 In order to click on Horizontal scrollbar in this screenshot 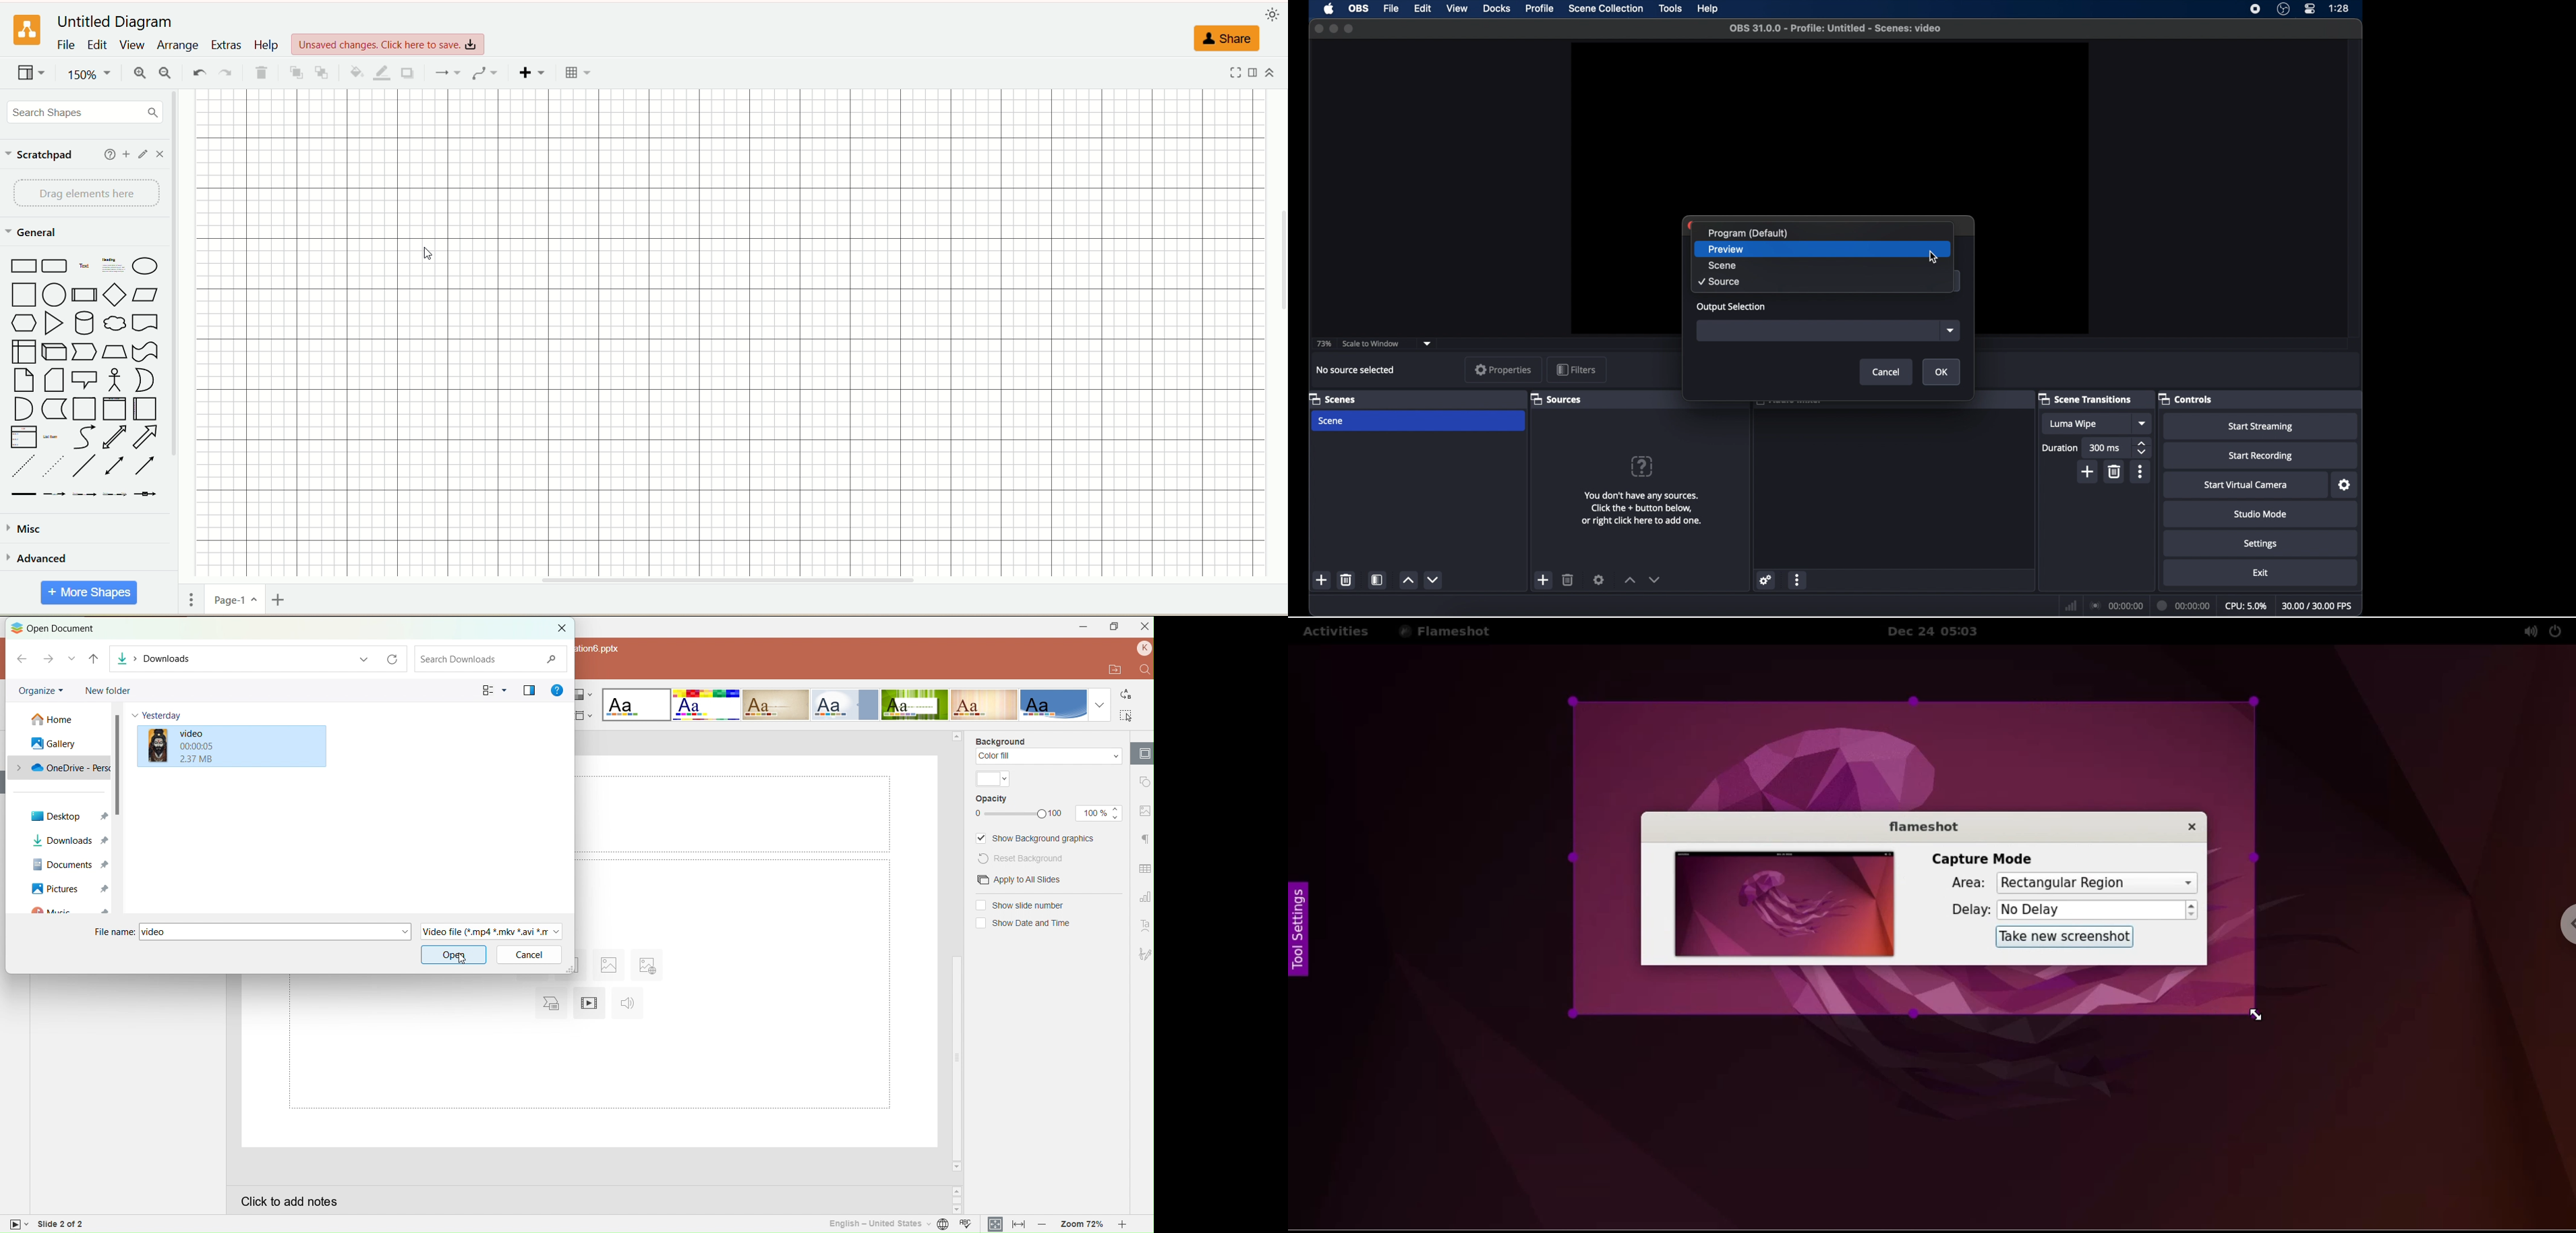, I will do `click(955, 951)`.